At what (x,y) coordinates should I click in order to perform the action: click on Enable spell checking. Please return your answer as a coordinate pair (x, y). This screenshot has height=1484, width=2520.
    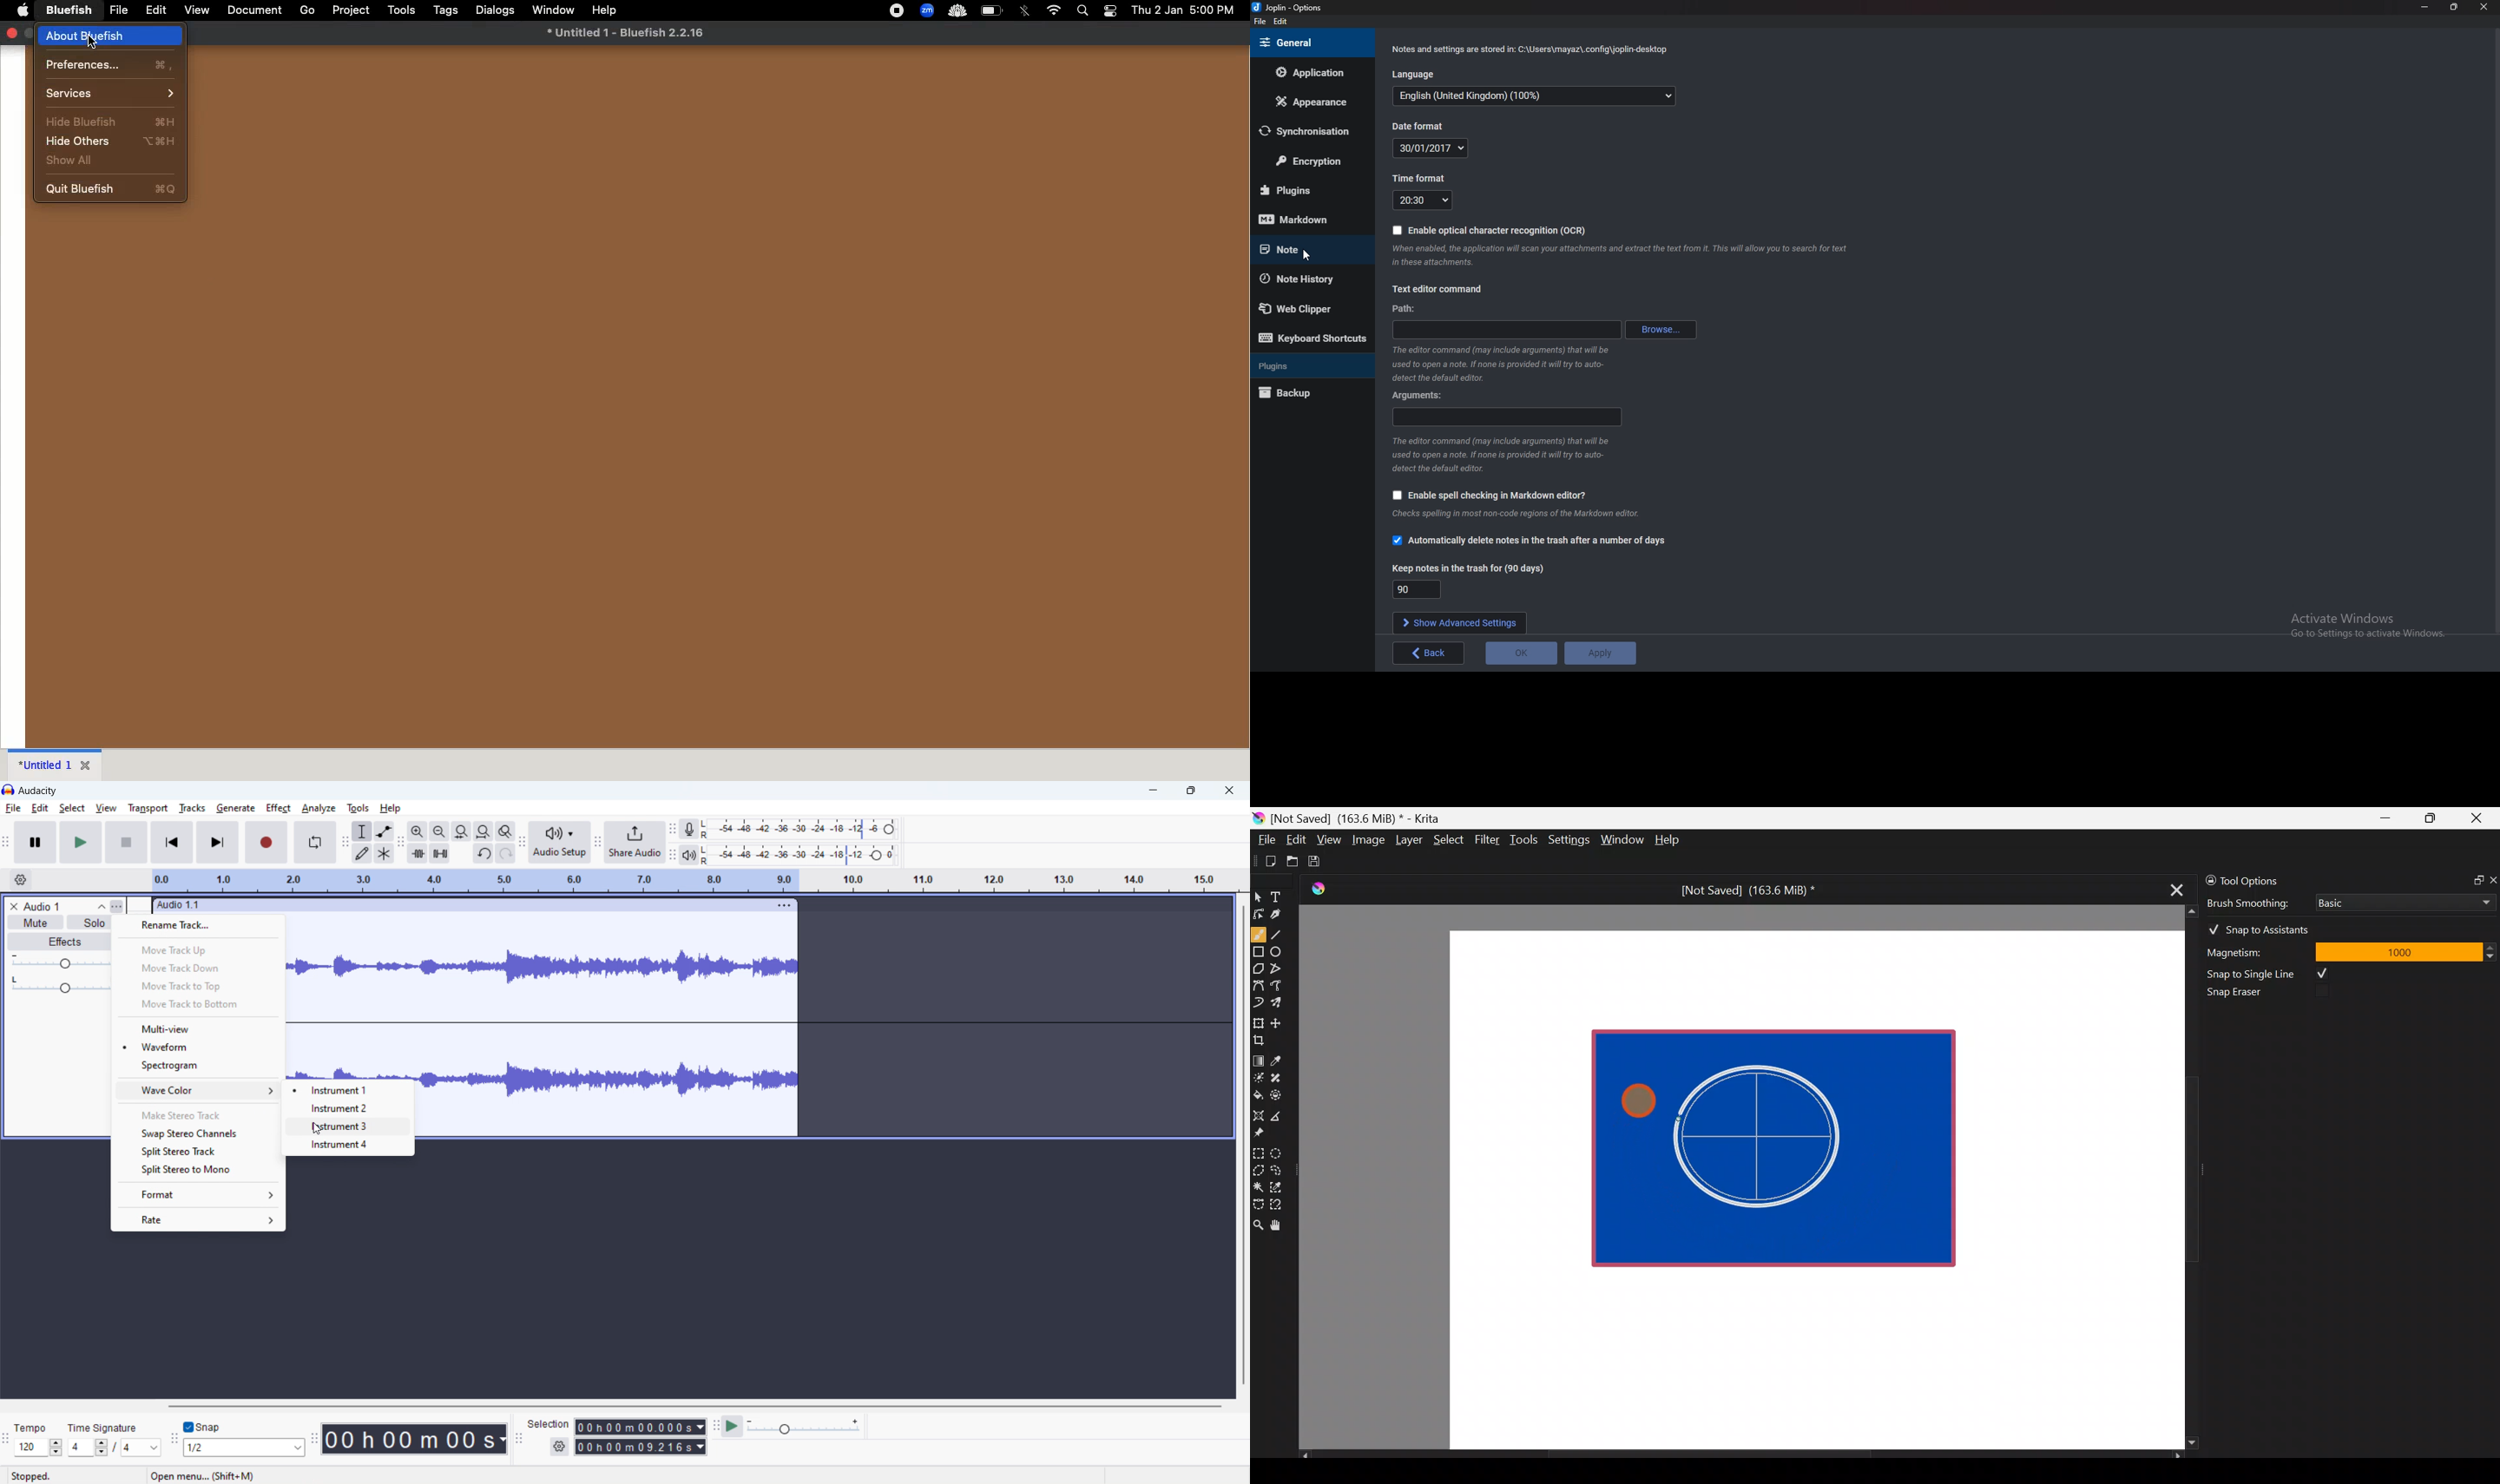
    Looking at the image, I should click on (1496, 495).